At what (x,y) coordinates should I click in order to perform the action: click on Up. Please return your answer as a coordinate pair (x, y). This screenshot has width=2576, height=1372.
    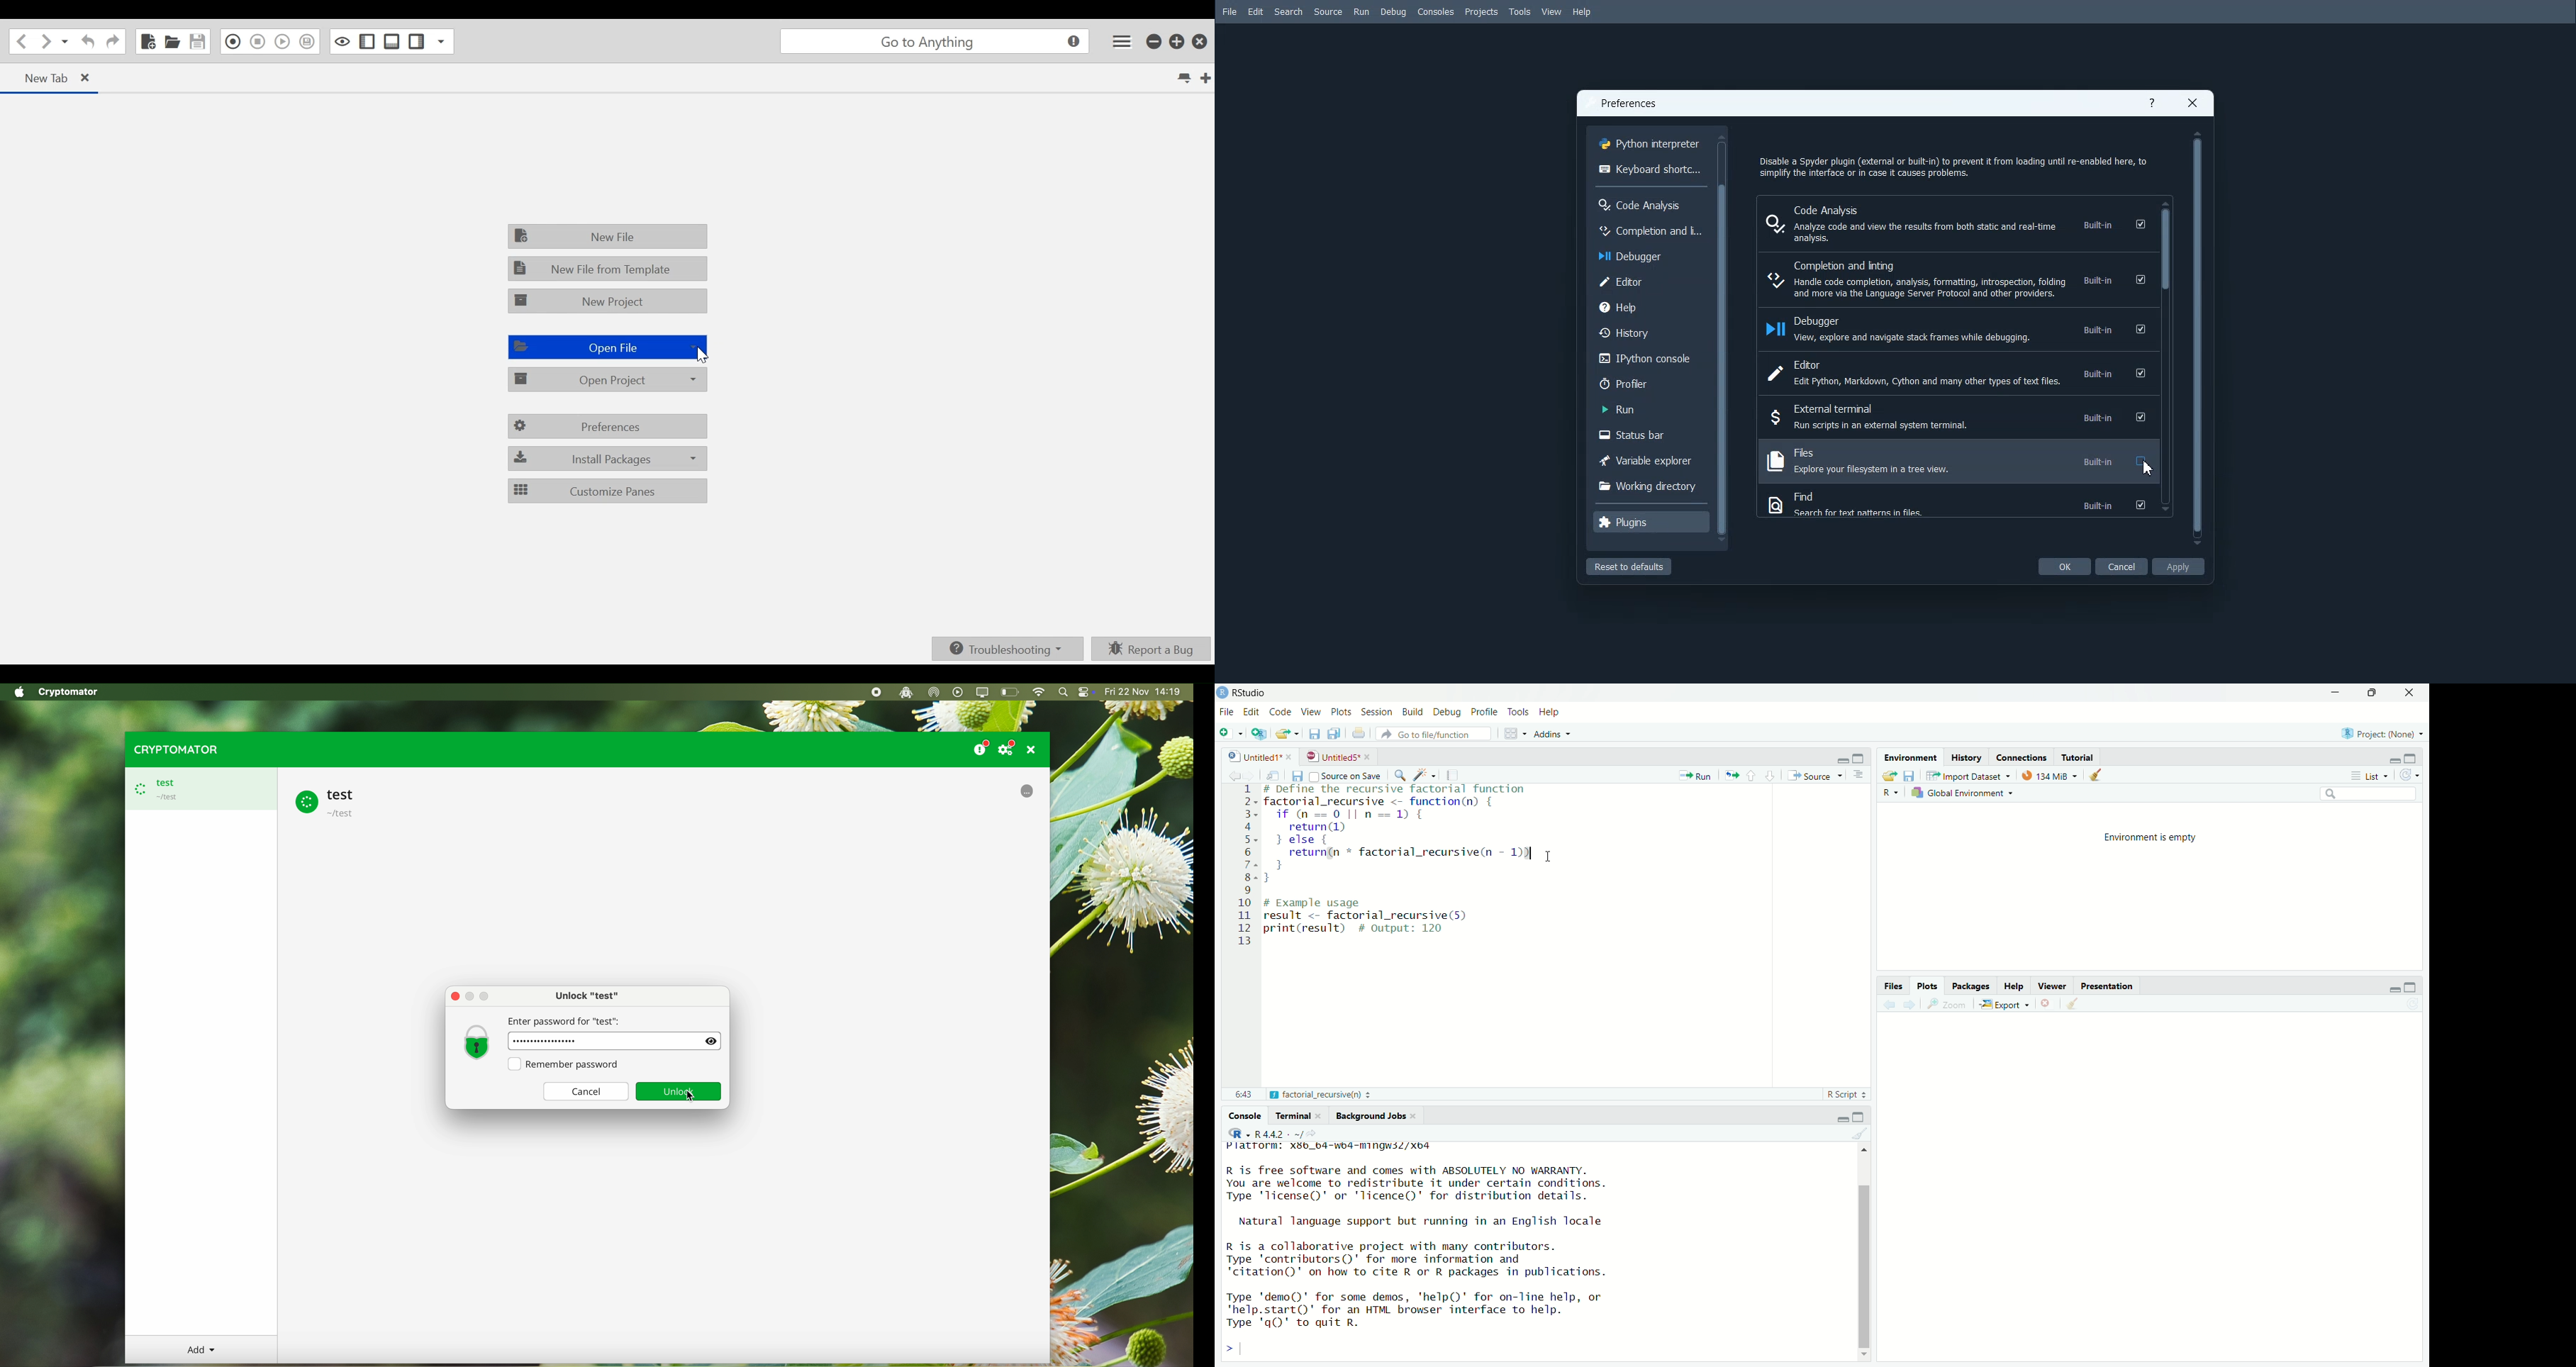
    Looking at the image, I should click on (1868, 1149).